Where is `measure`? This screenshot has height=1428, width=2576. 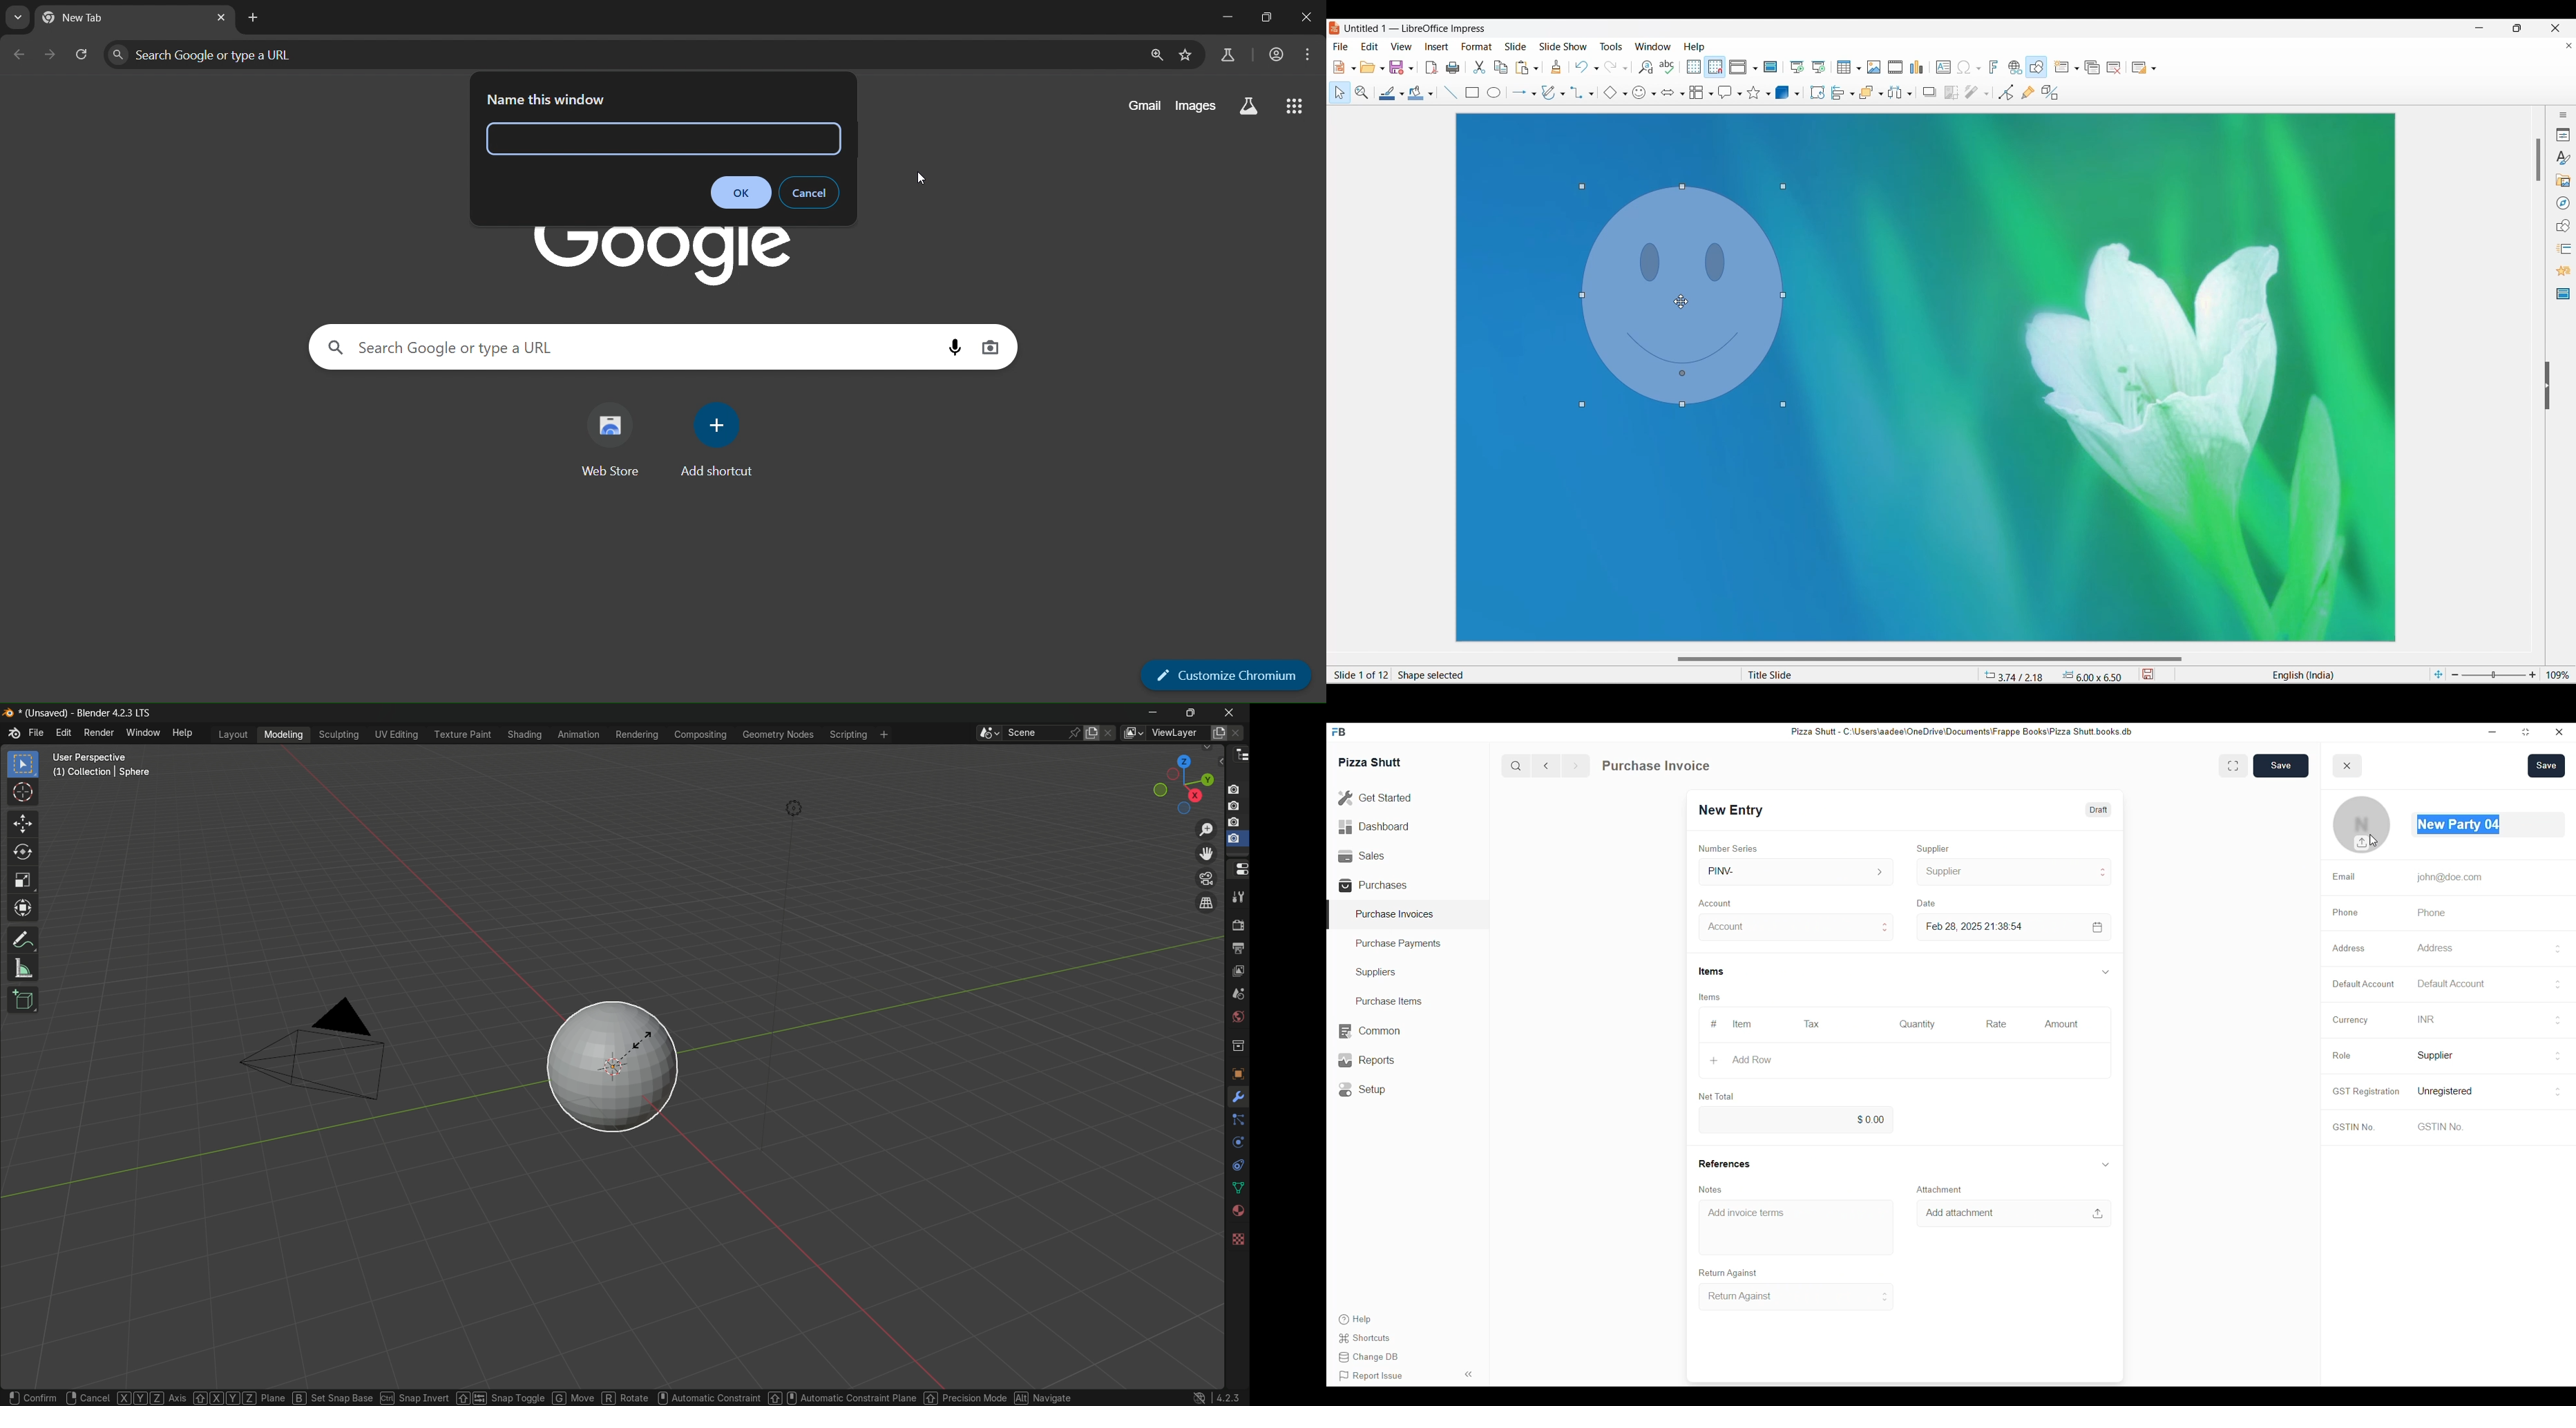
measure is located at coordinates (23, 970).